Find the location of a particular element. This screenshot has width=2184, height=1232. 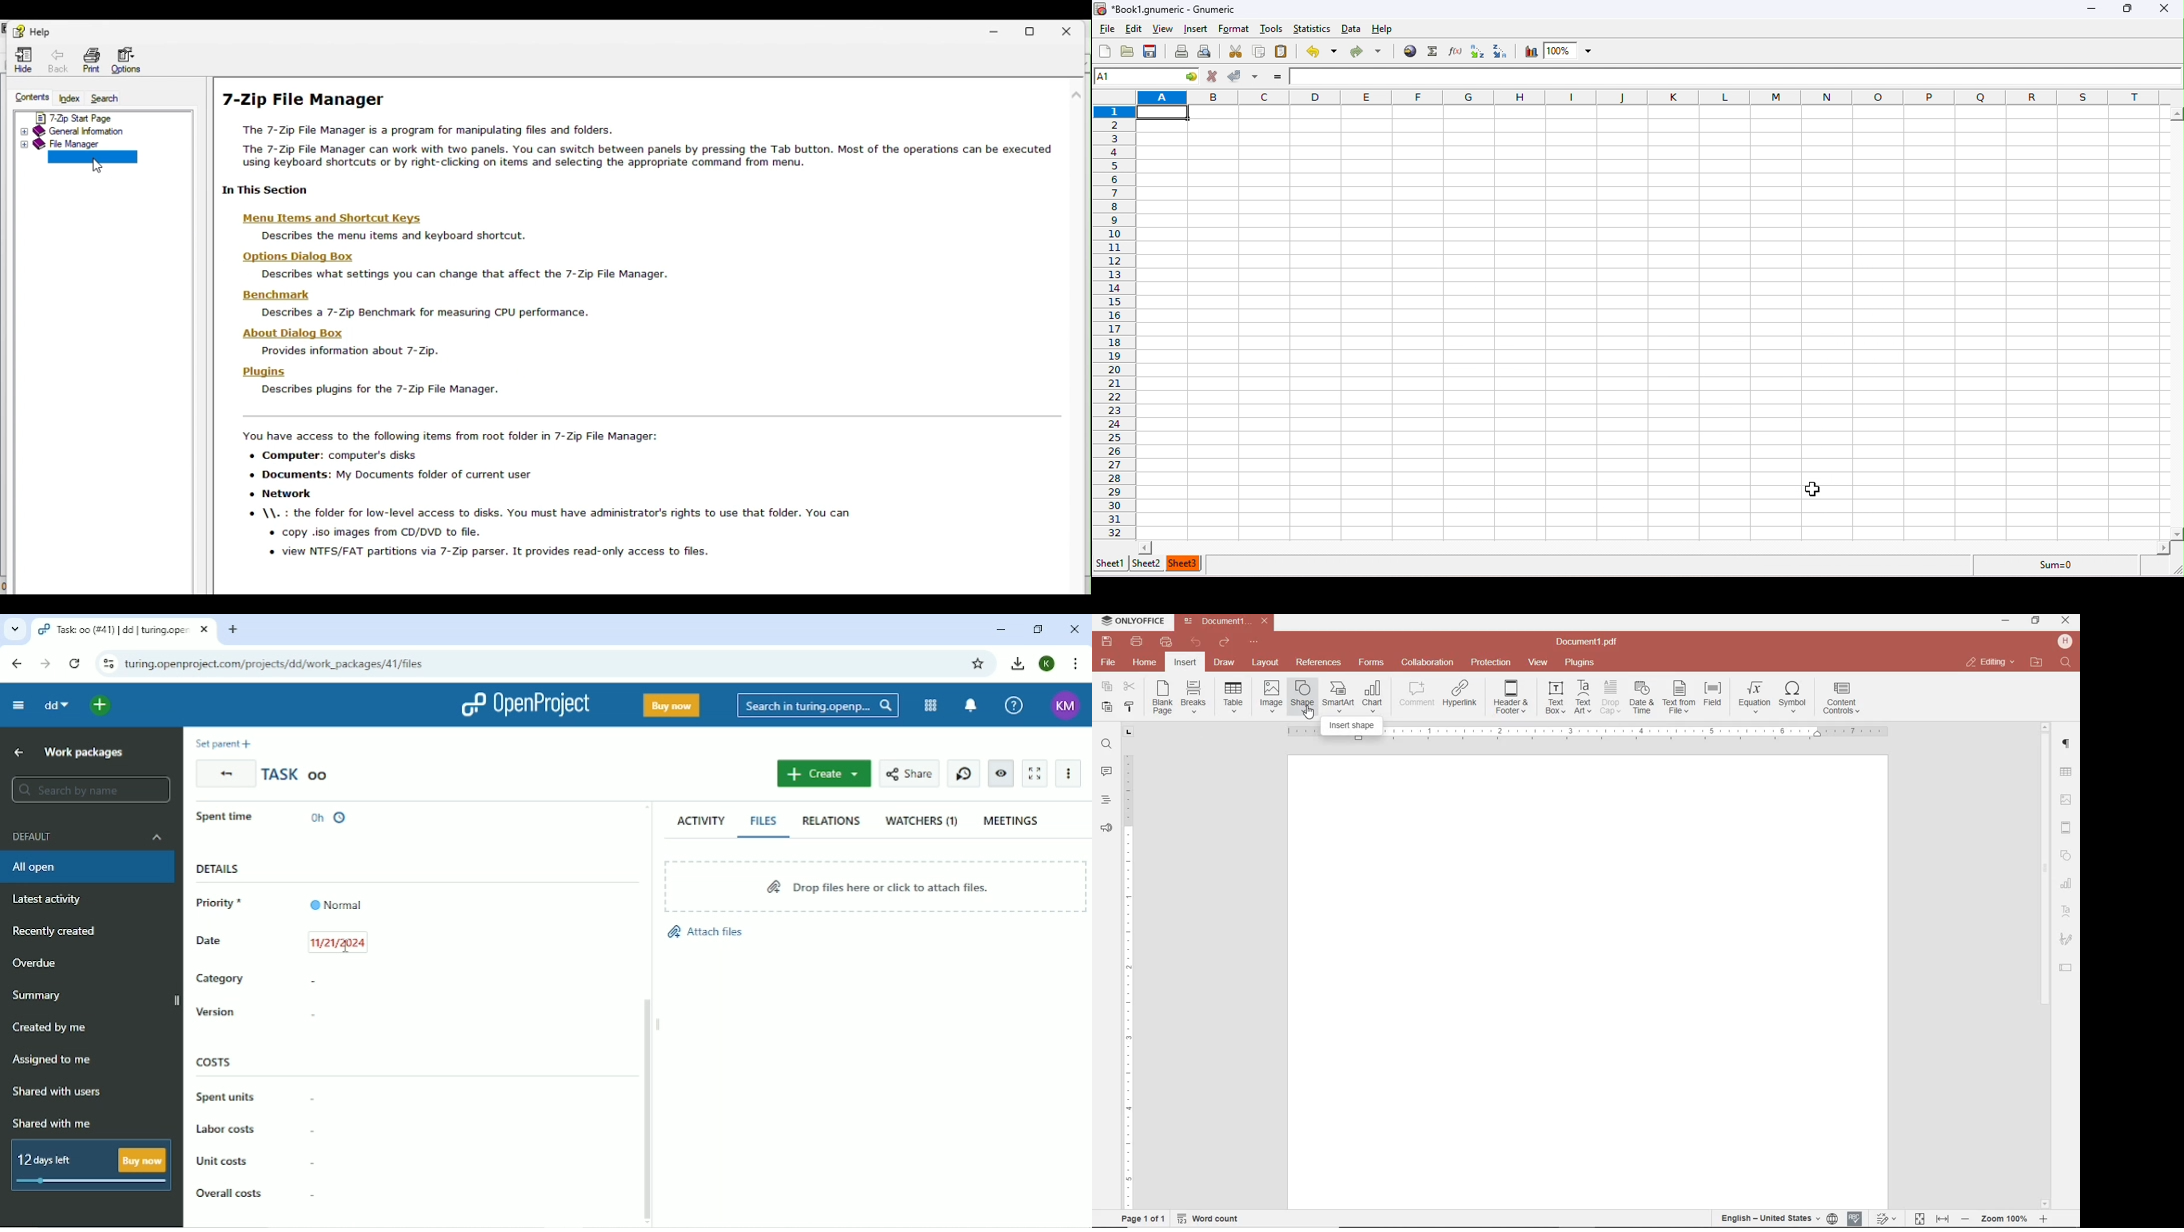

KM is located at coordinates (1063, 704).